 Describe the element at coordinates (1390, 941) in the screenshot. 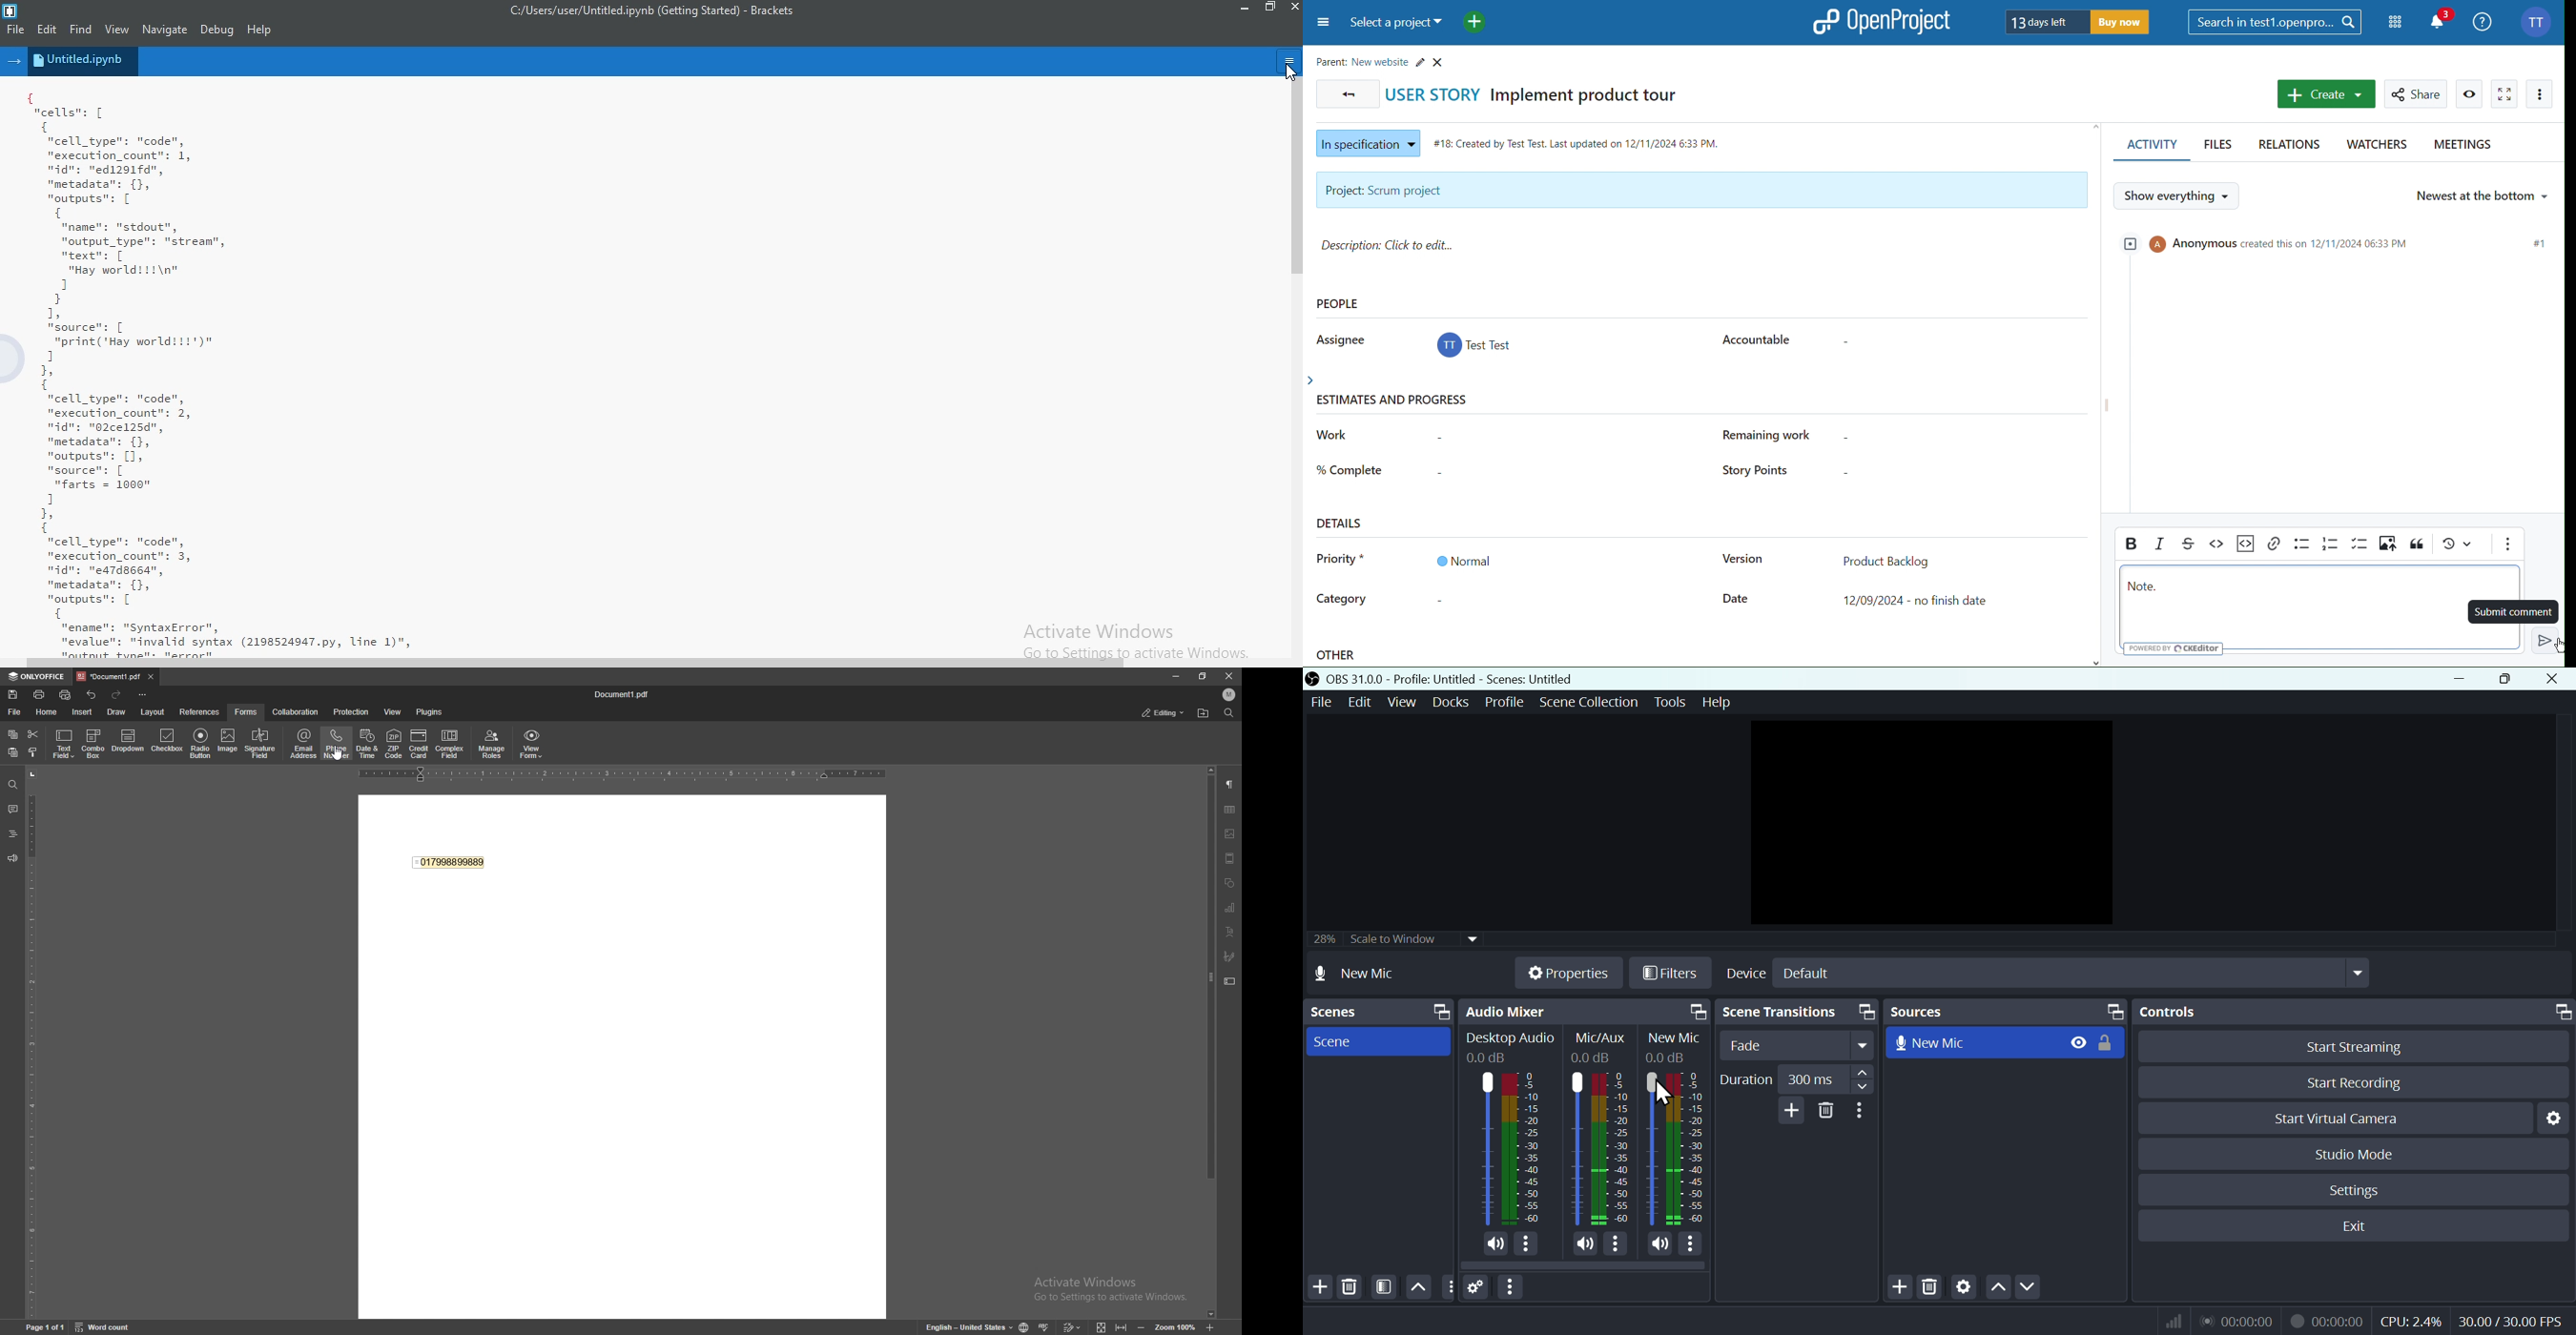

I see `Scale to ` at that location.